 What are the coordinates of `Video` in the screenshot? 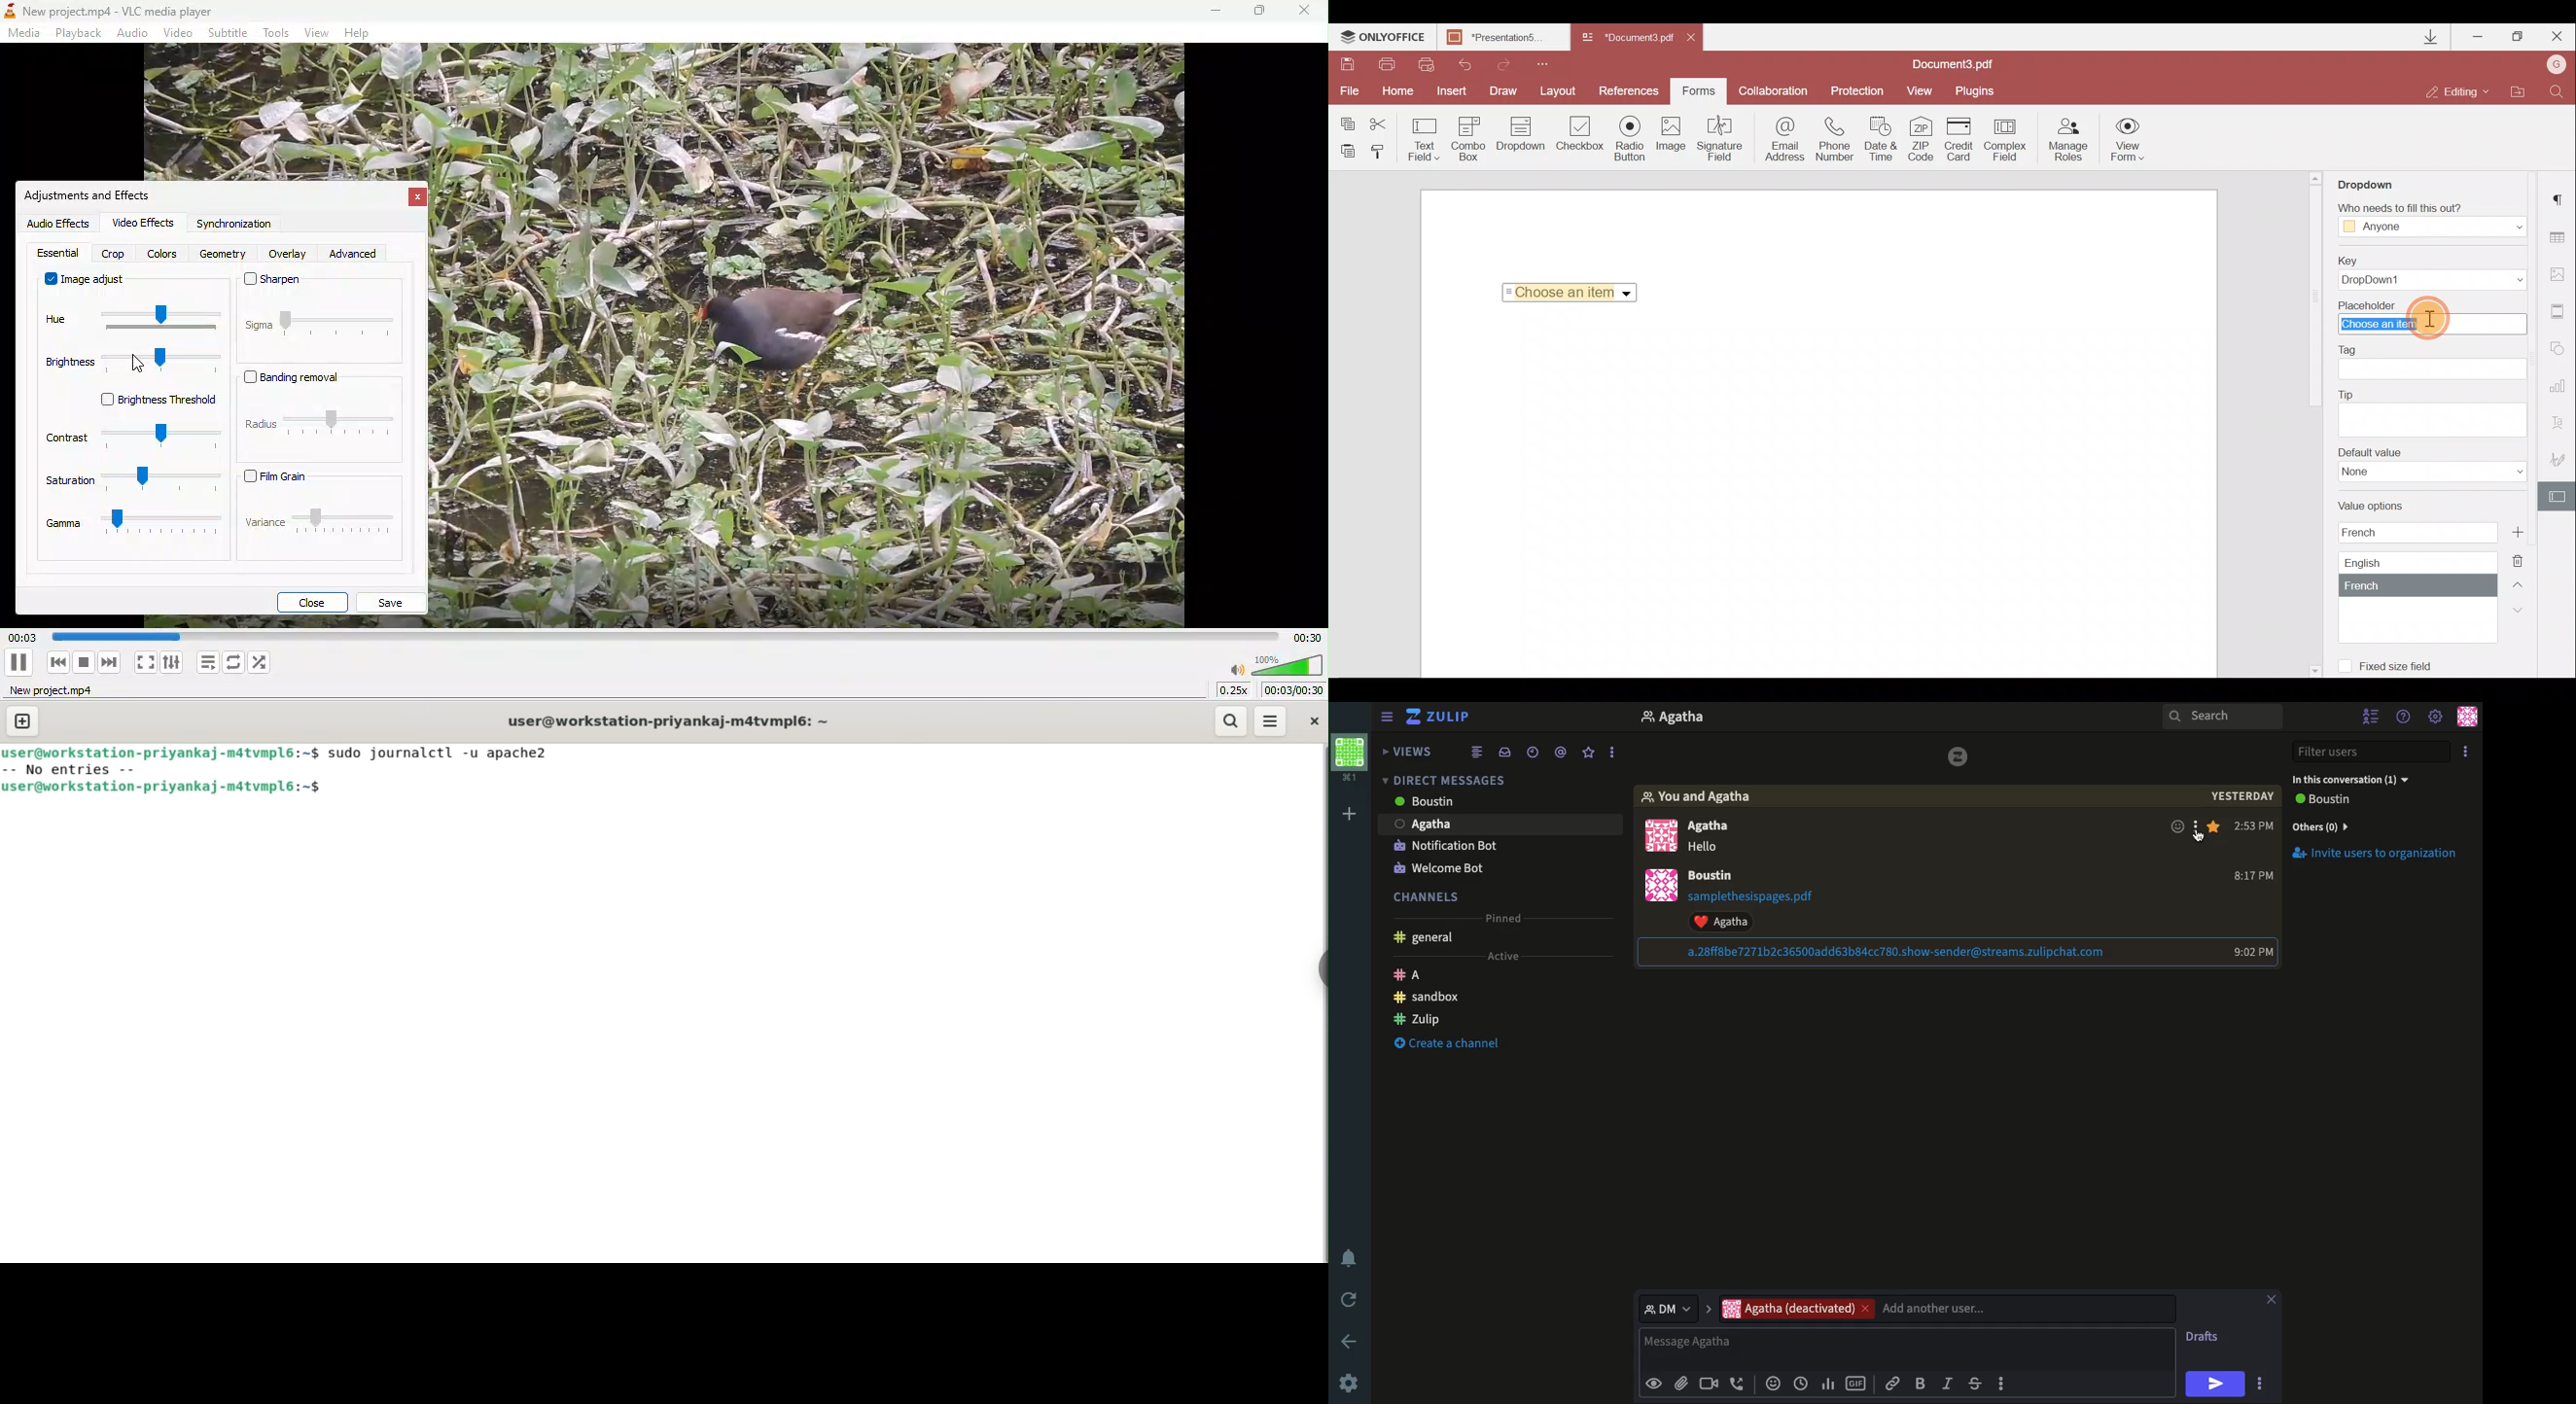 It's located at (1708, 1385).